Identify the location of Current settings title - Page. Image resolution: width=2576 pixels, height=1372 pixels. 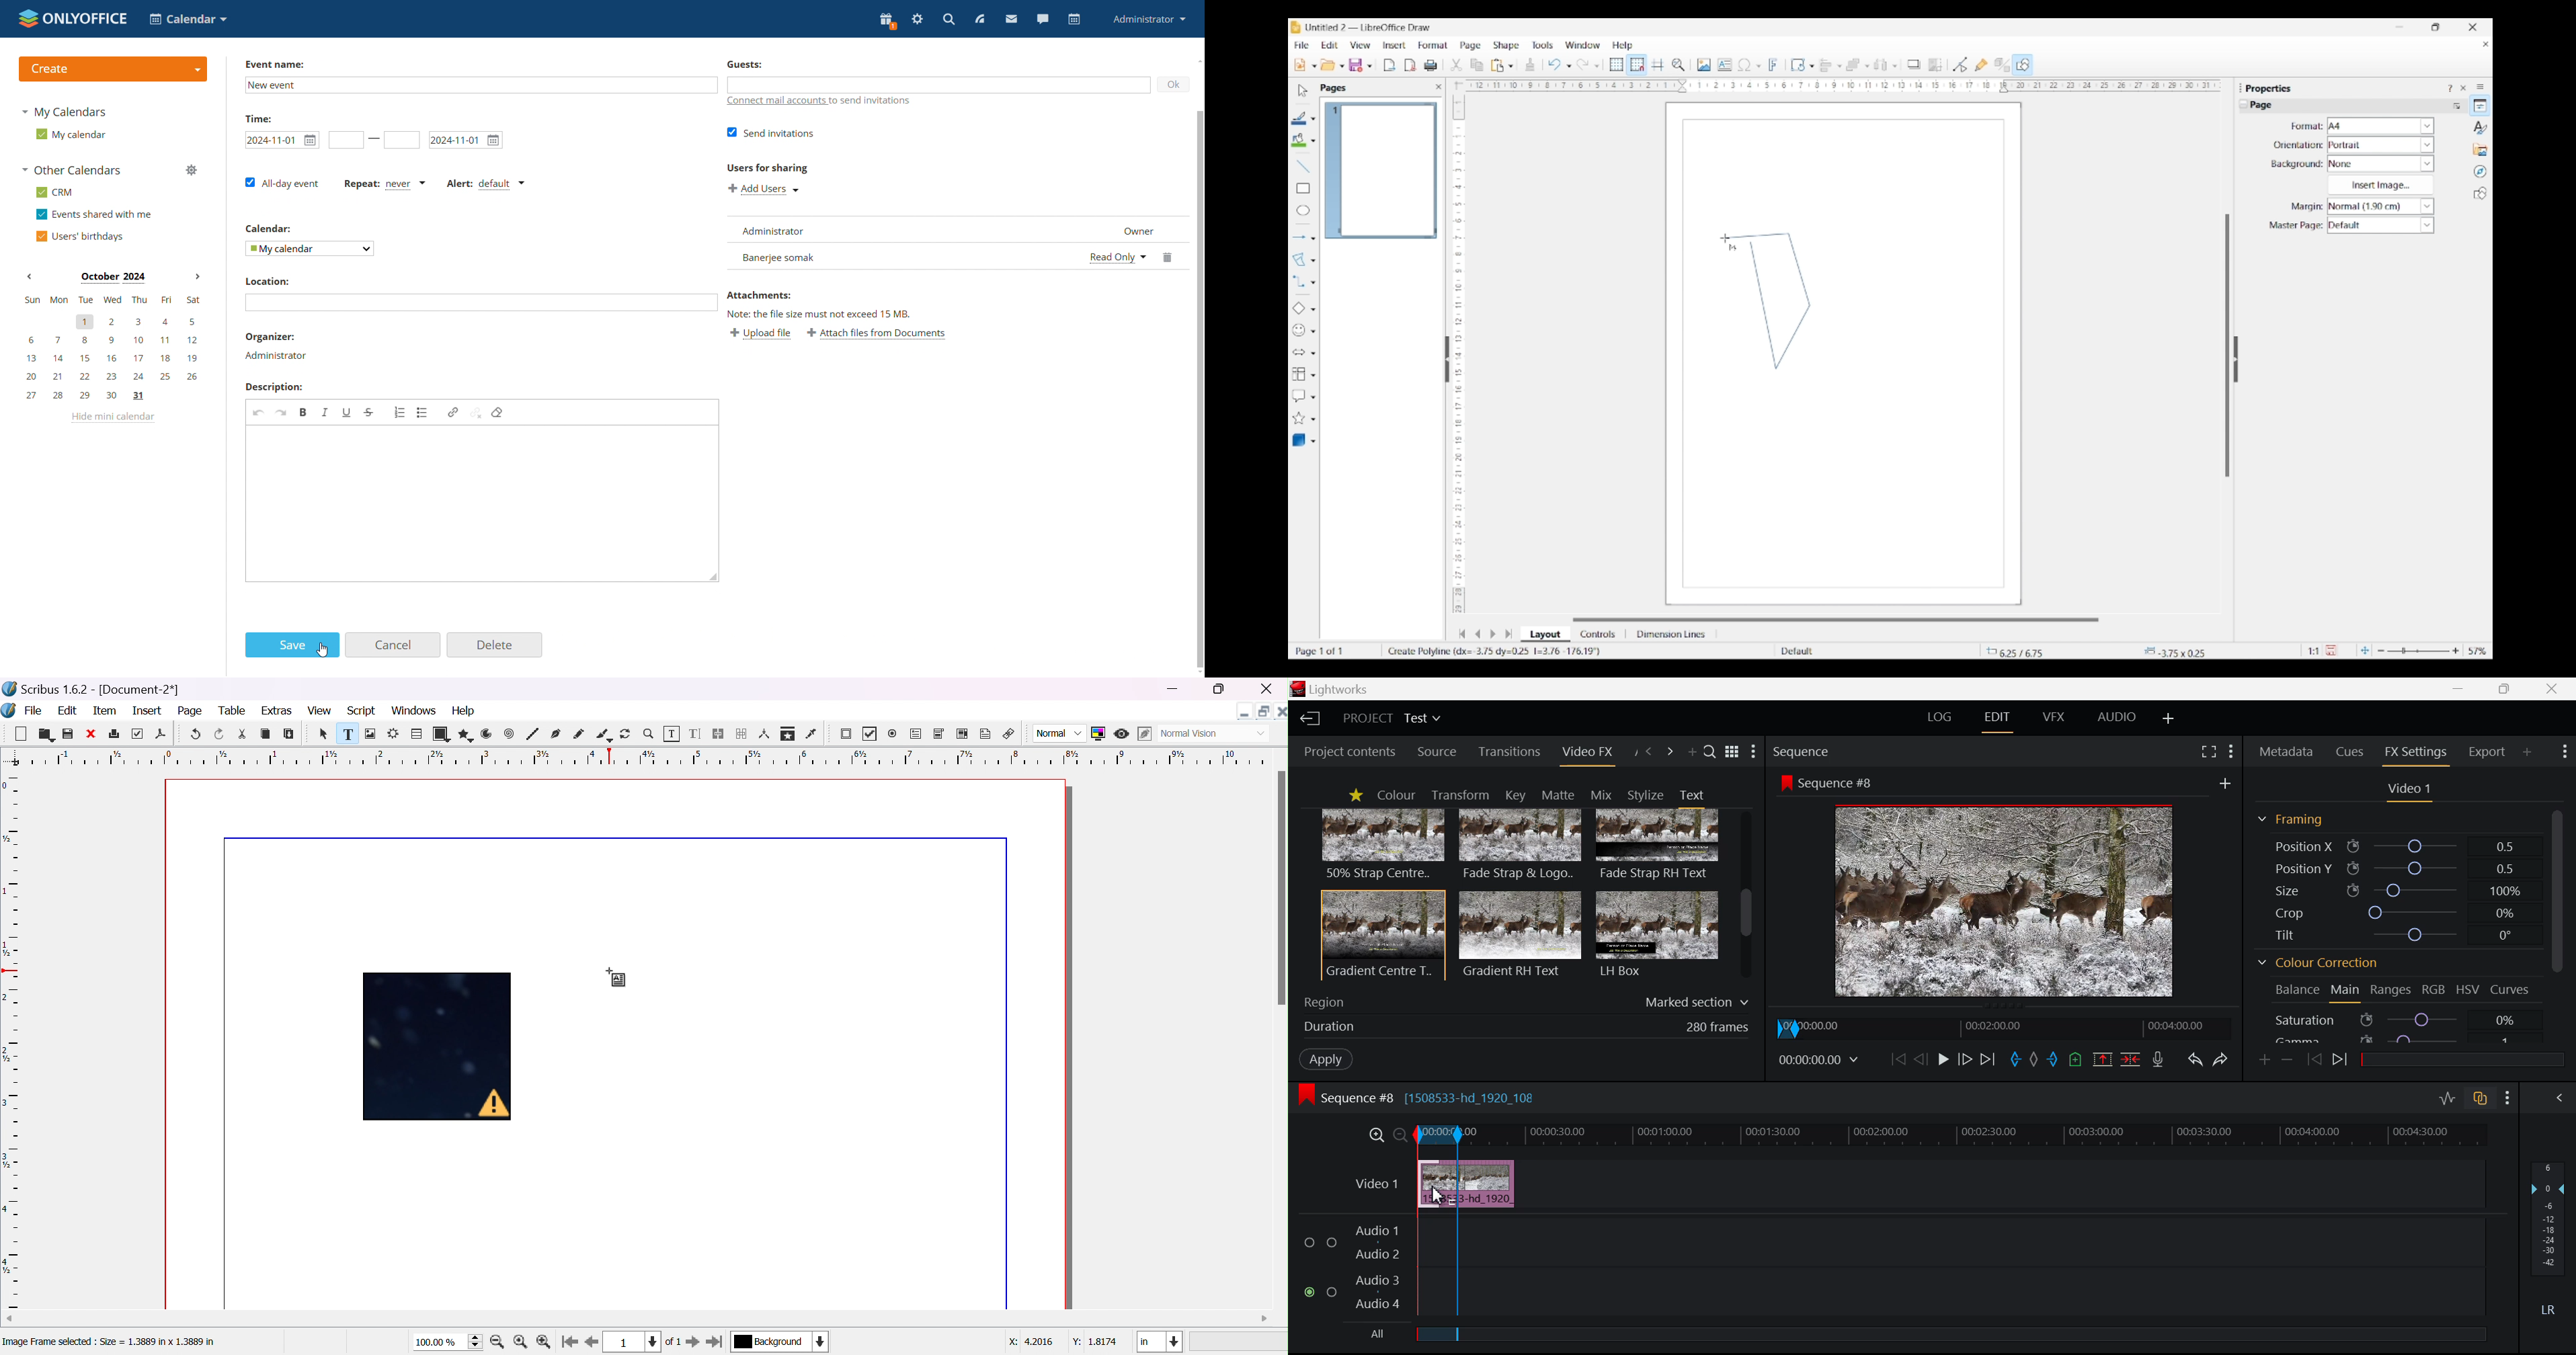
(2267, 107).